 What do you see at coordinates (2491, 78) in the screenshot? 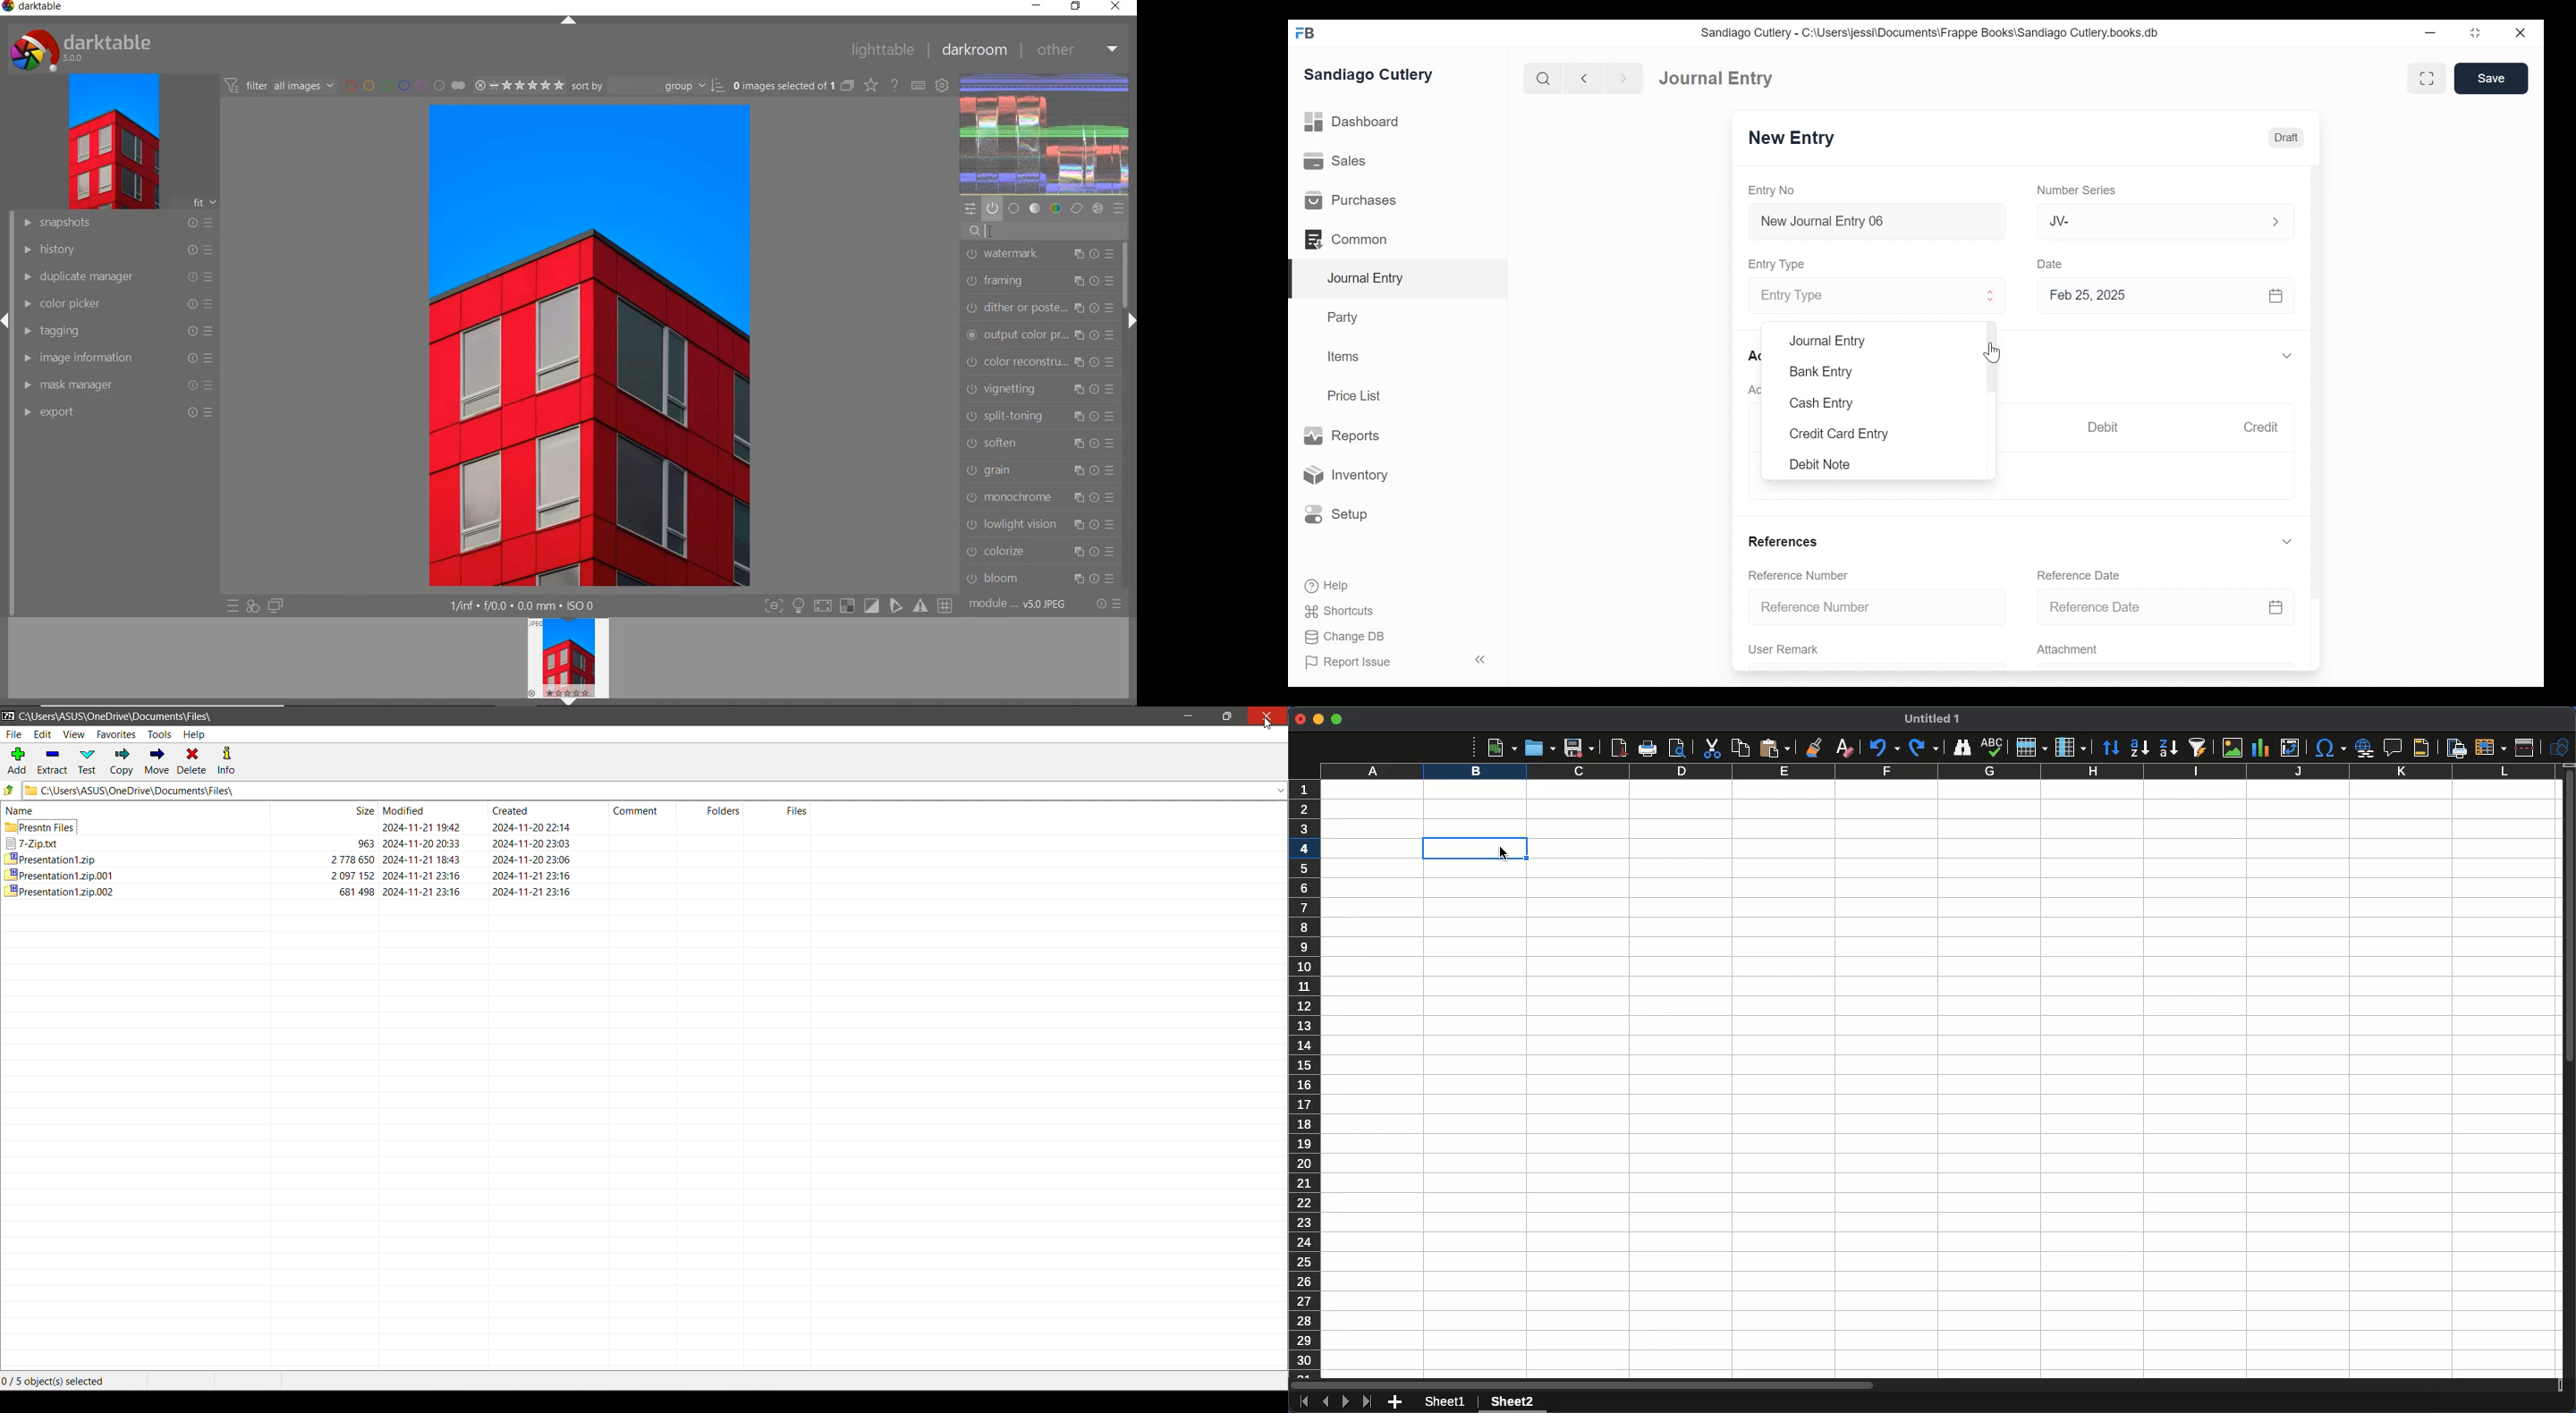
I see `Save` at bounding box center [2491, 78].